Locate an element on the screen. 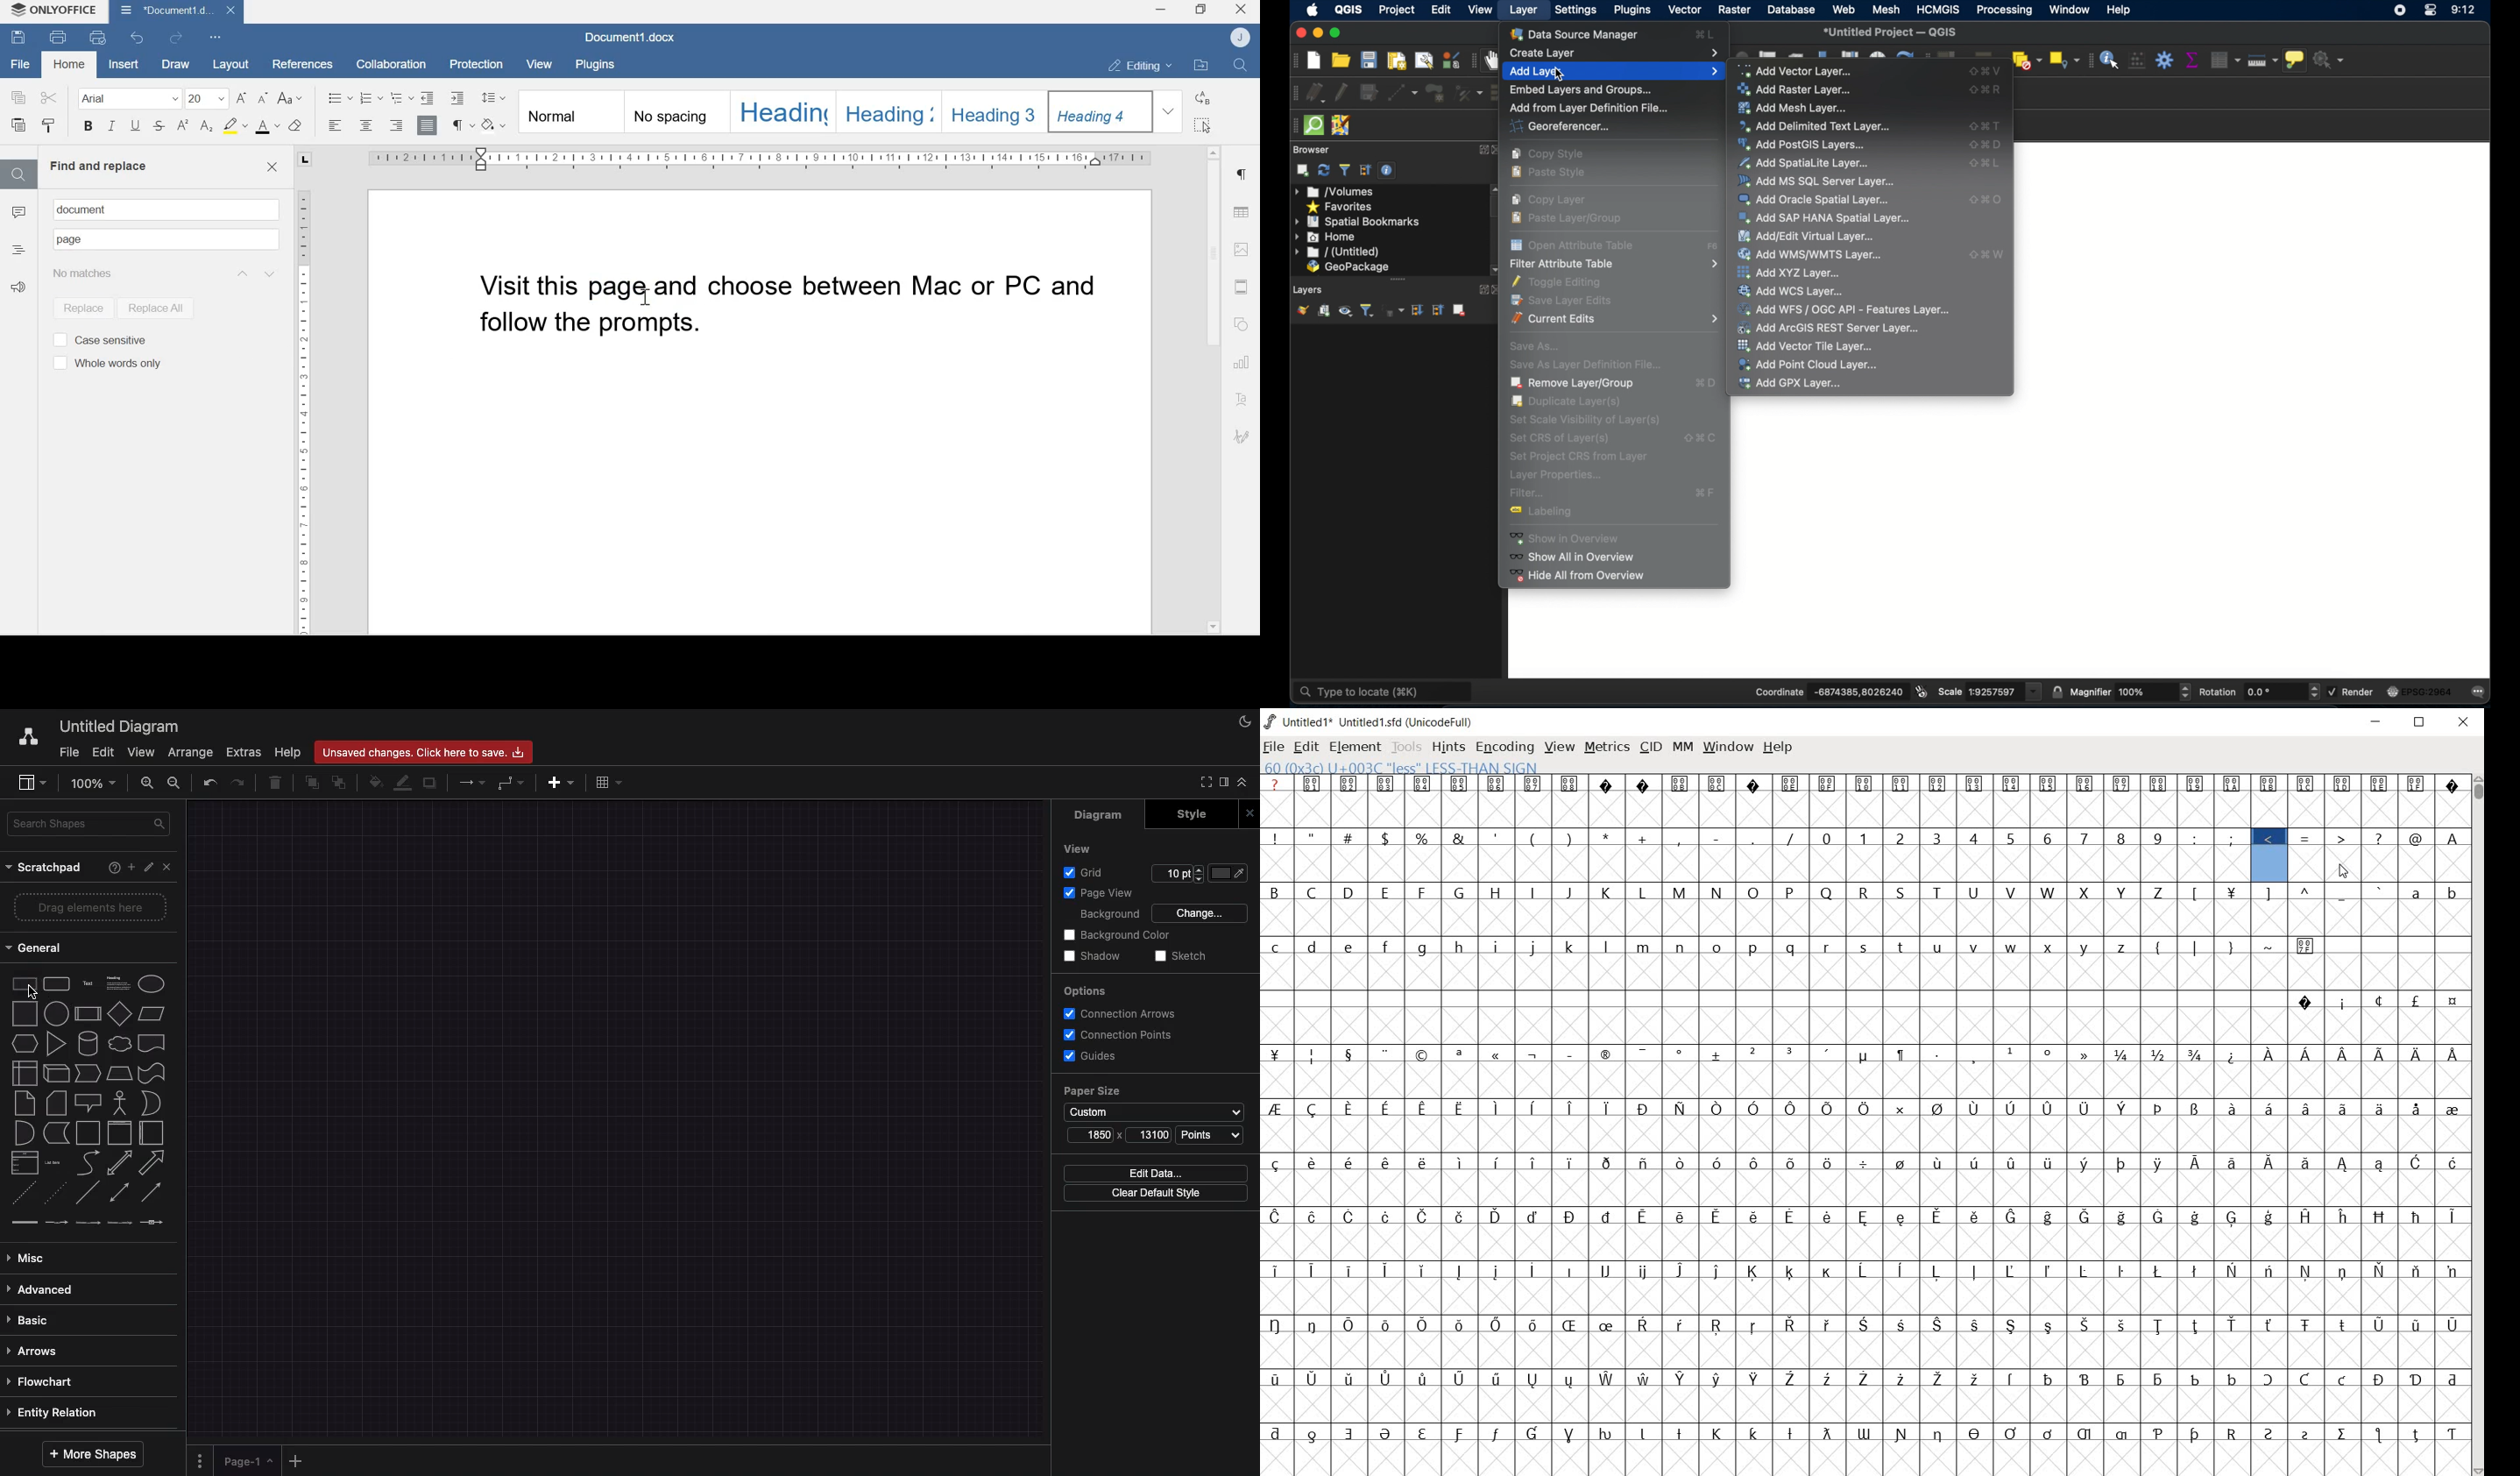 This screenshot has height=1484, width=2520. Points is located at coordinates (1210, 1138).